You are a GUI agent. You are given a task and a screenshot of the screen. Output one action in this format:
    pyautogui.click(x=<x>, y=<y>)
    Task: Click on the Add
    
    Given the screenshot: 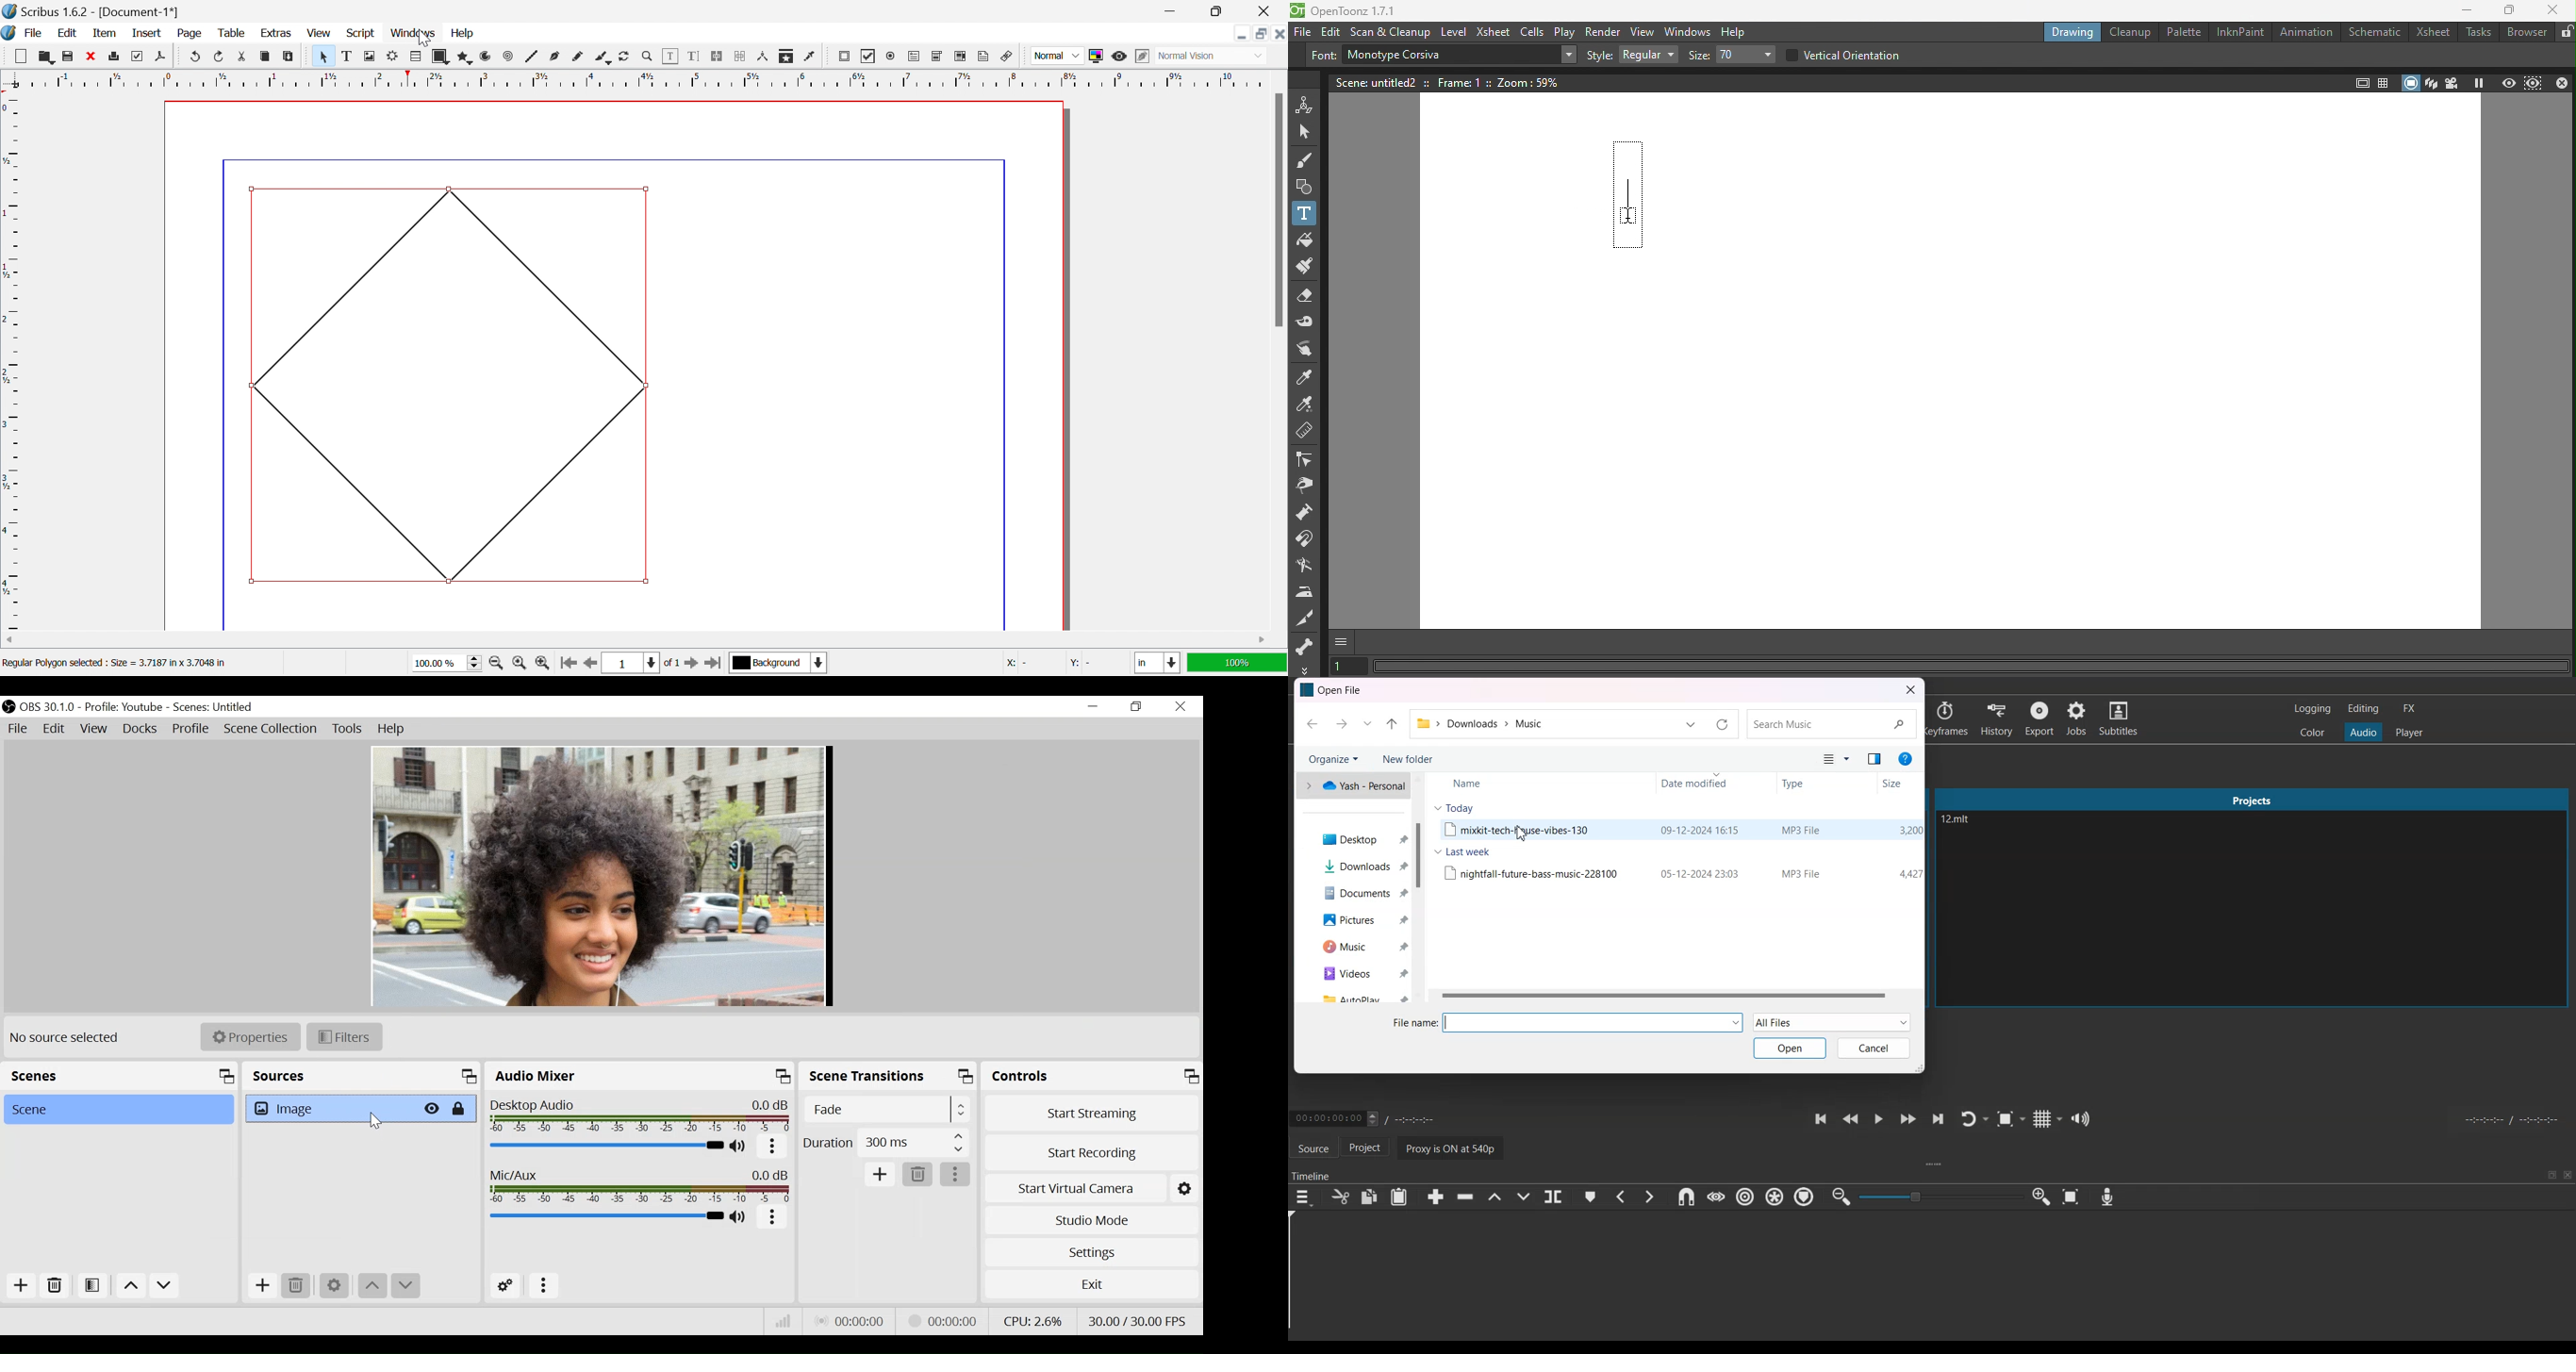 What is the action you would take?
    pyautogui.click(x=879, y=1175)
    